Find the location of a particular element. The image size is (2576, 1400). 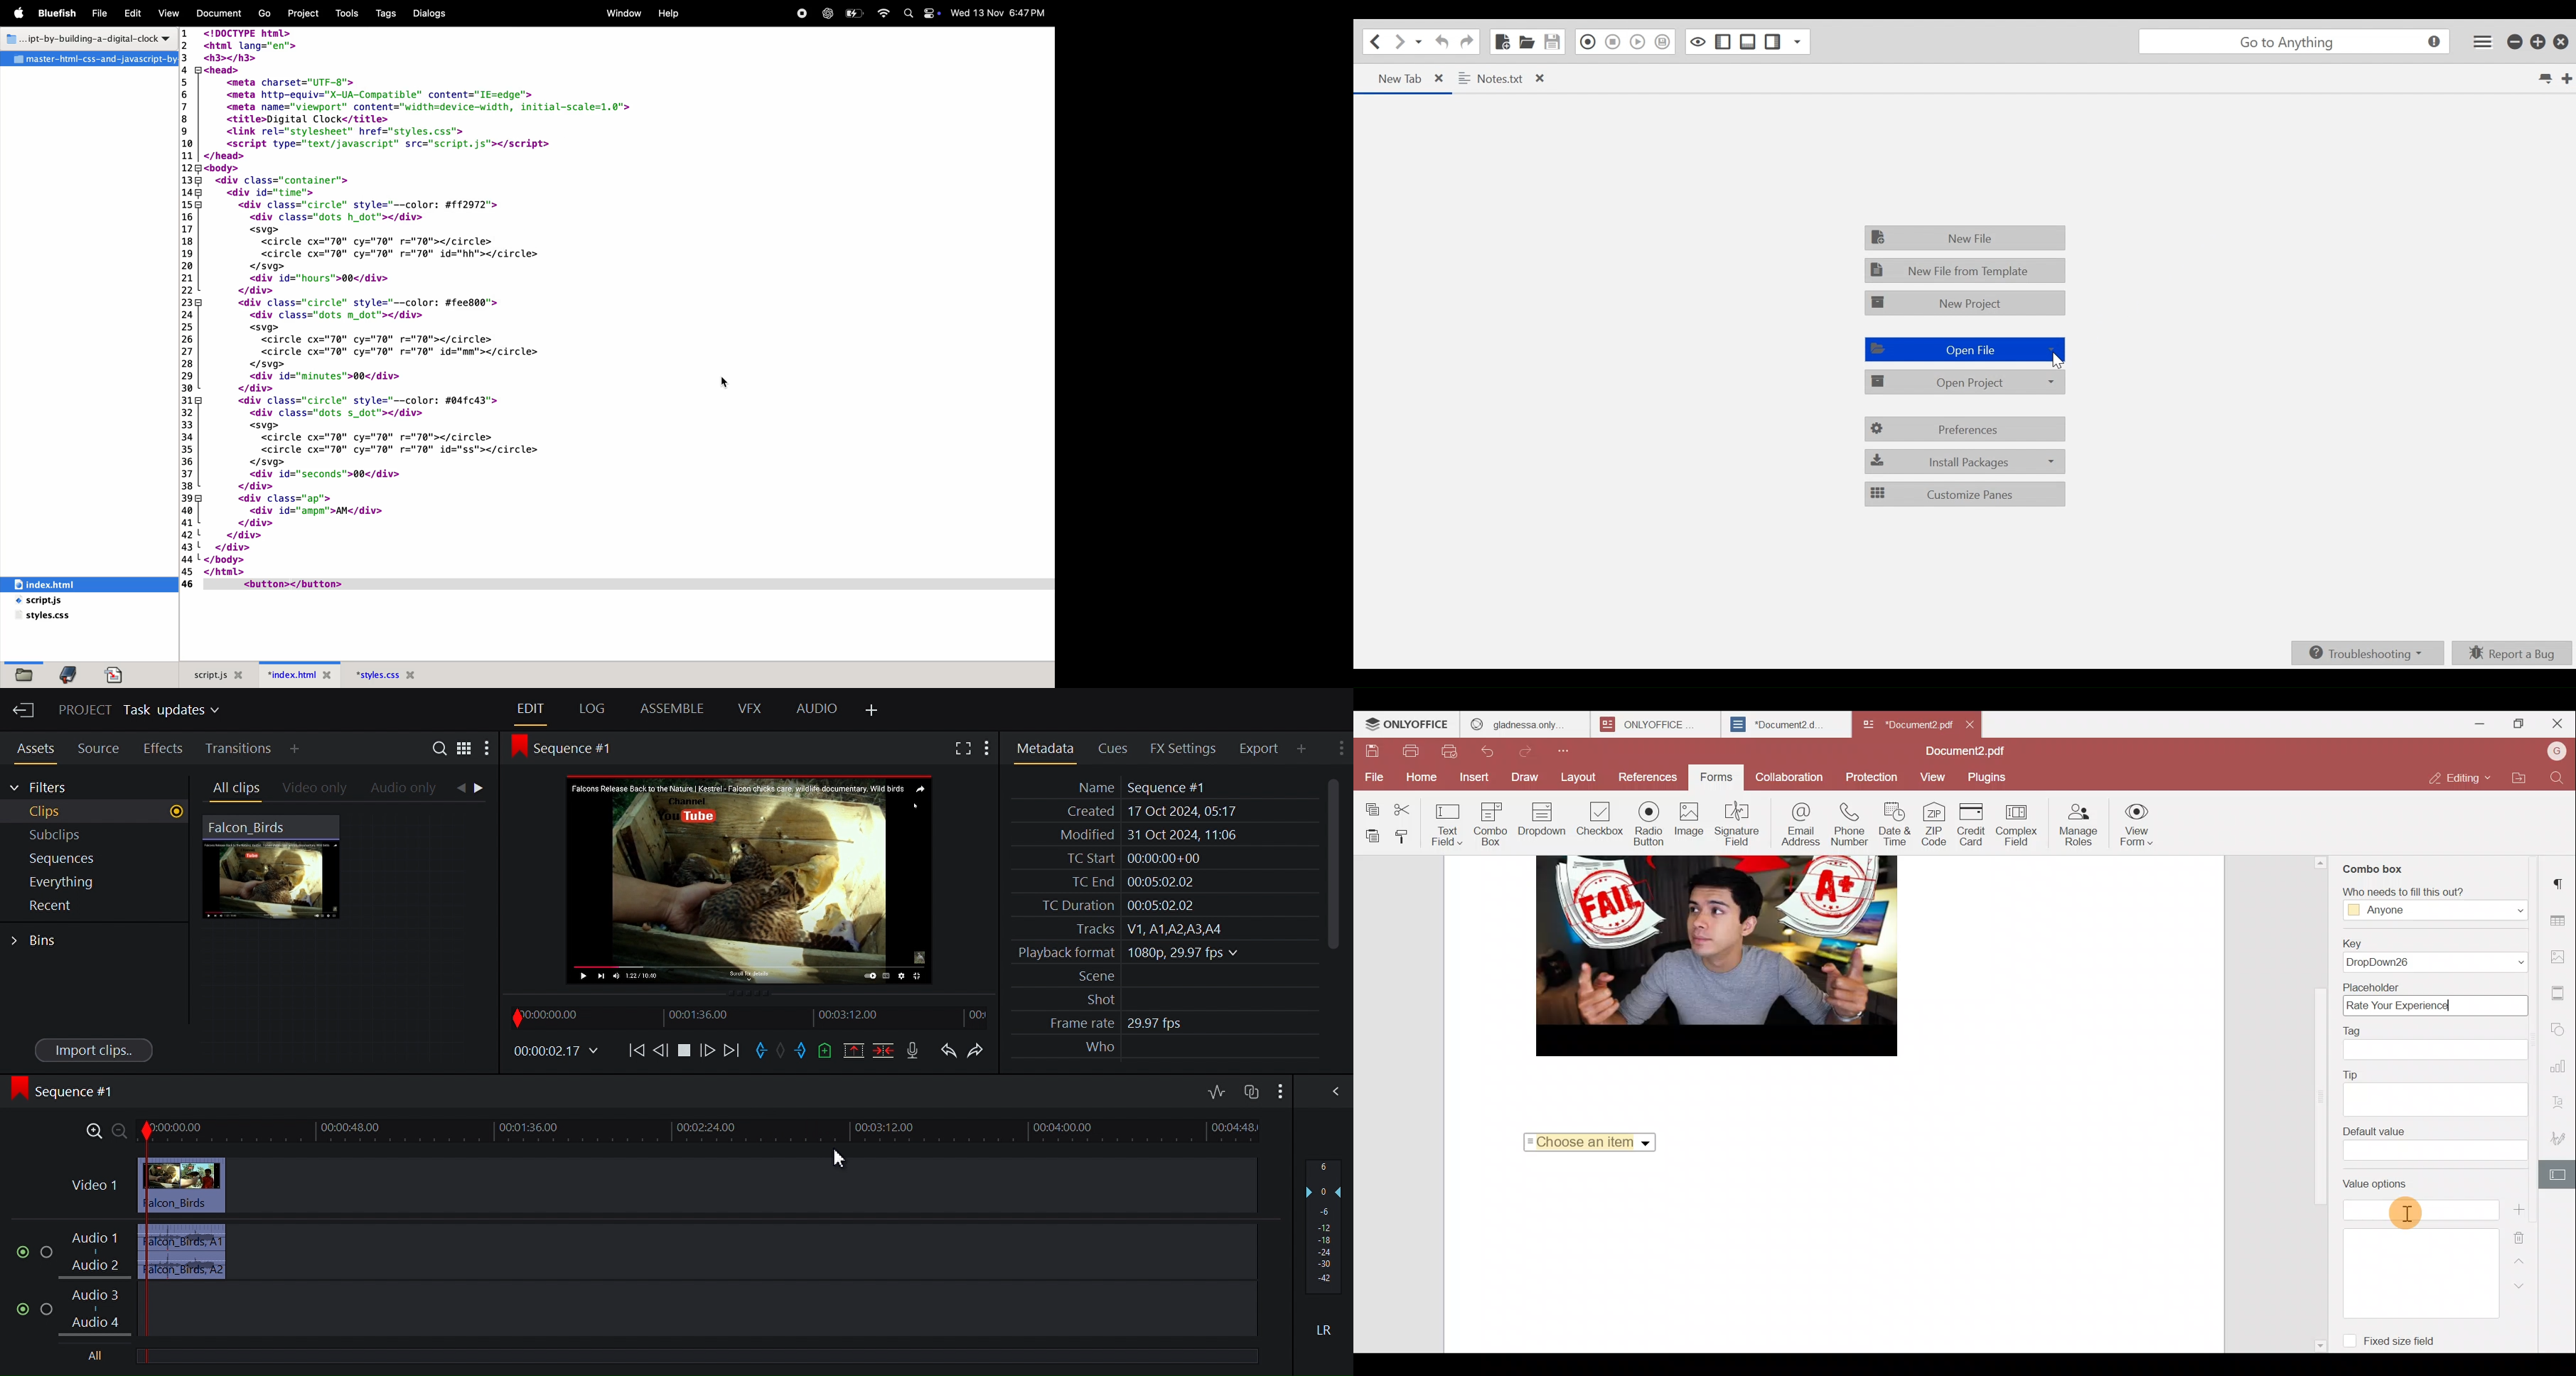

Snippets is located at coordinates (120, 674).